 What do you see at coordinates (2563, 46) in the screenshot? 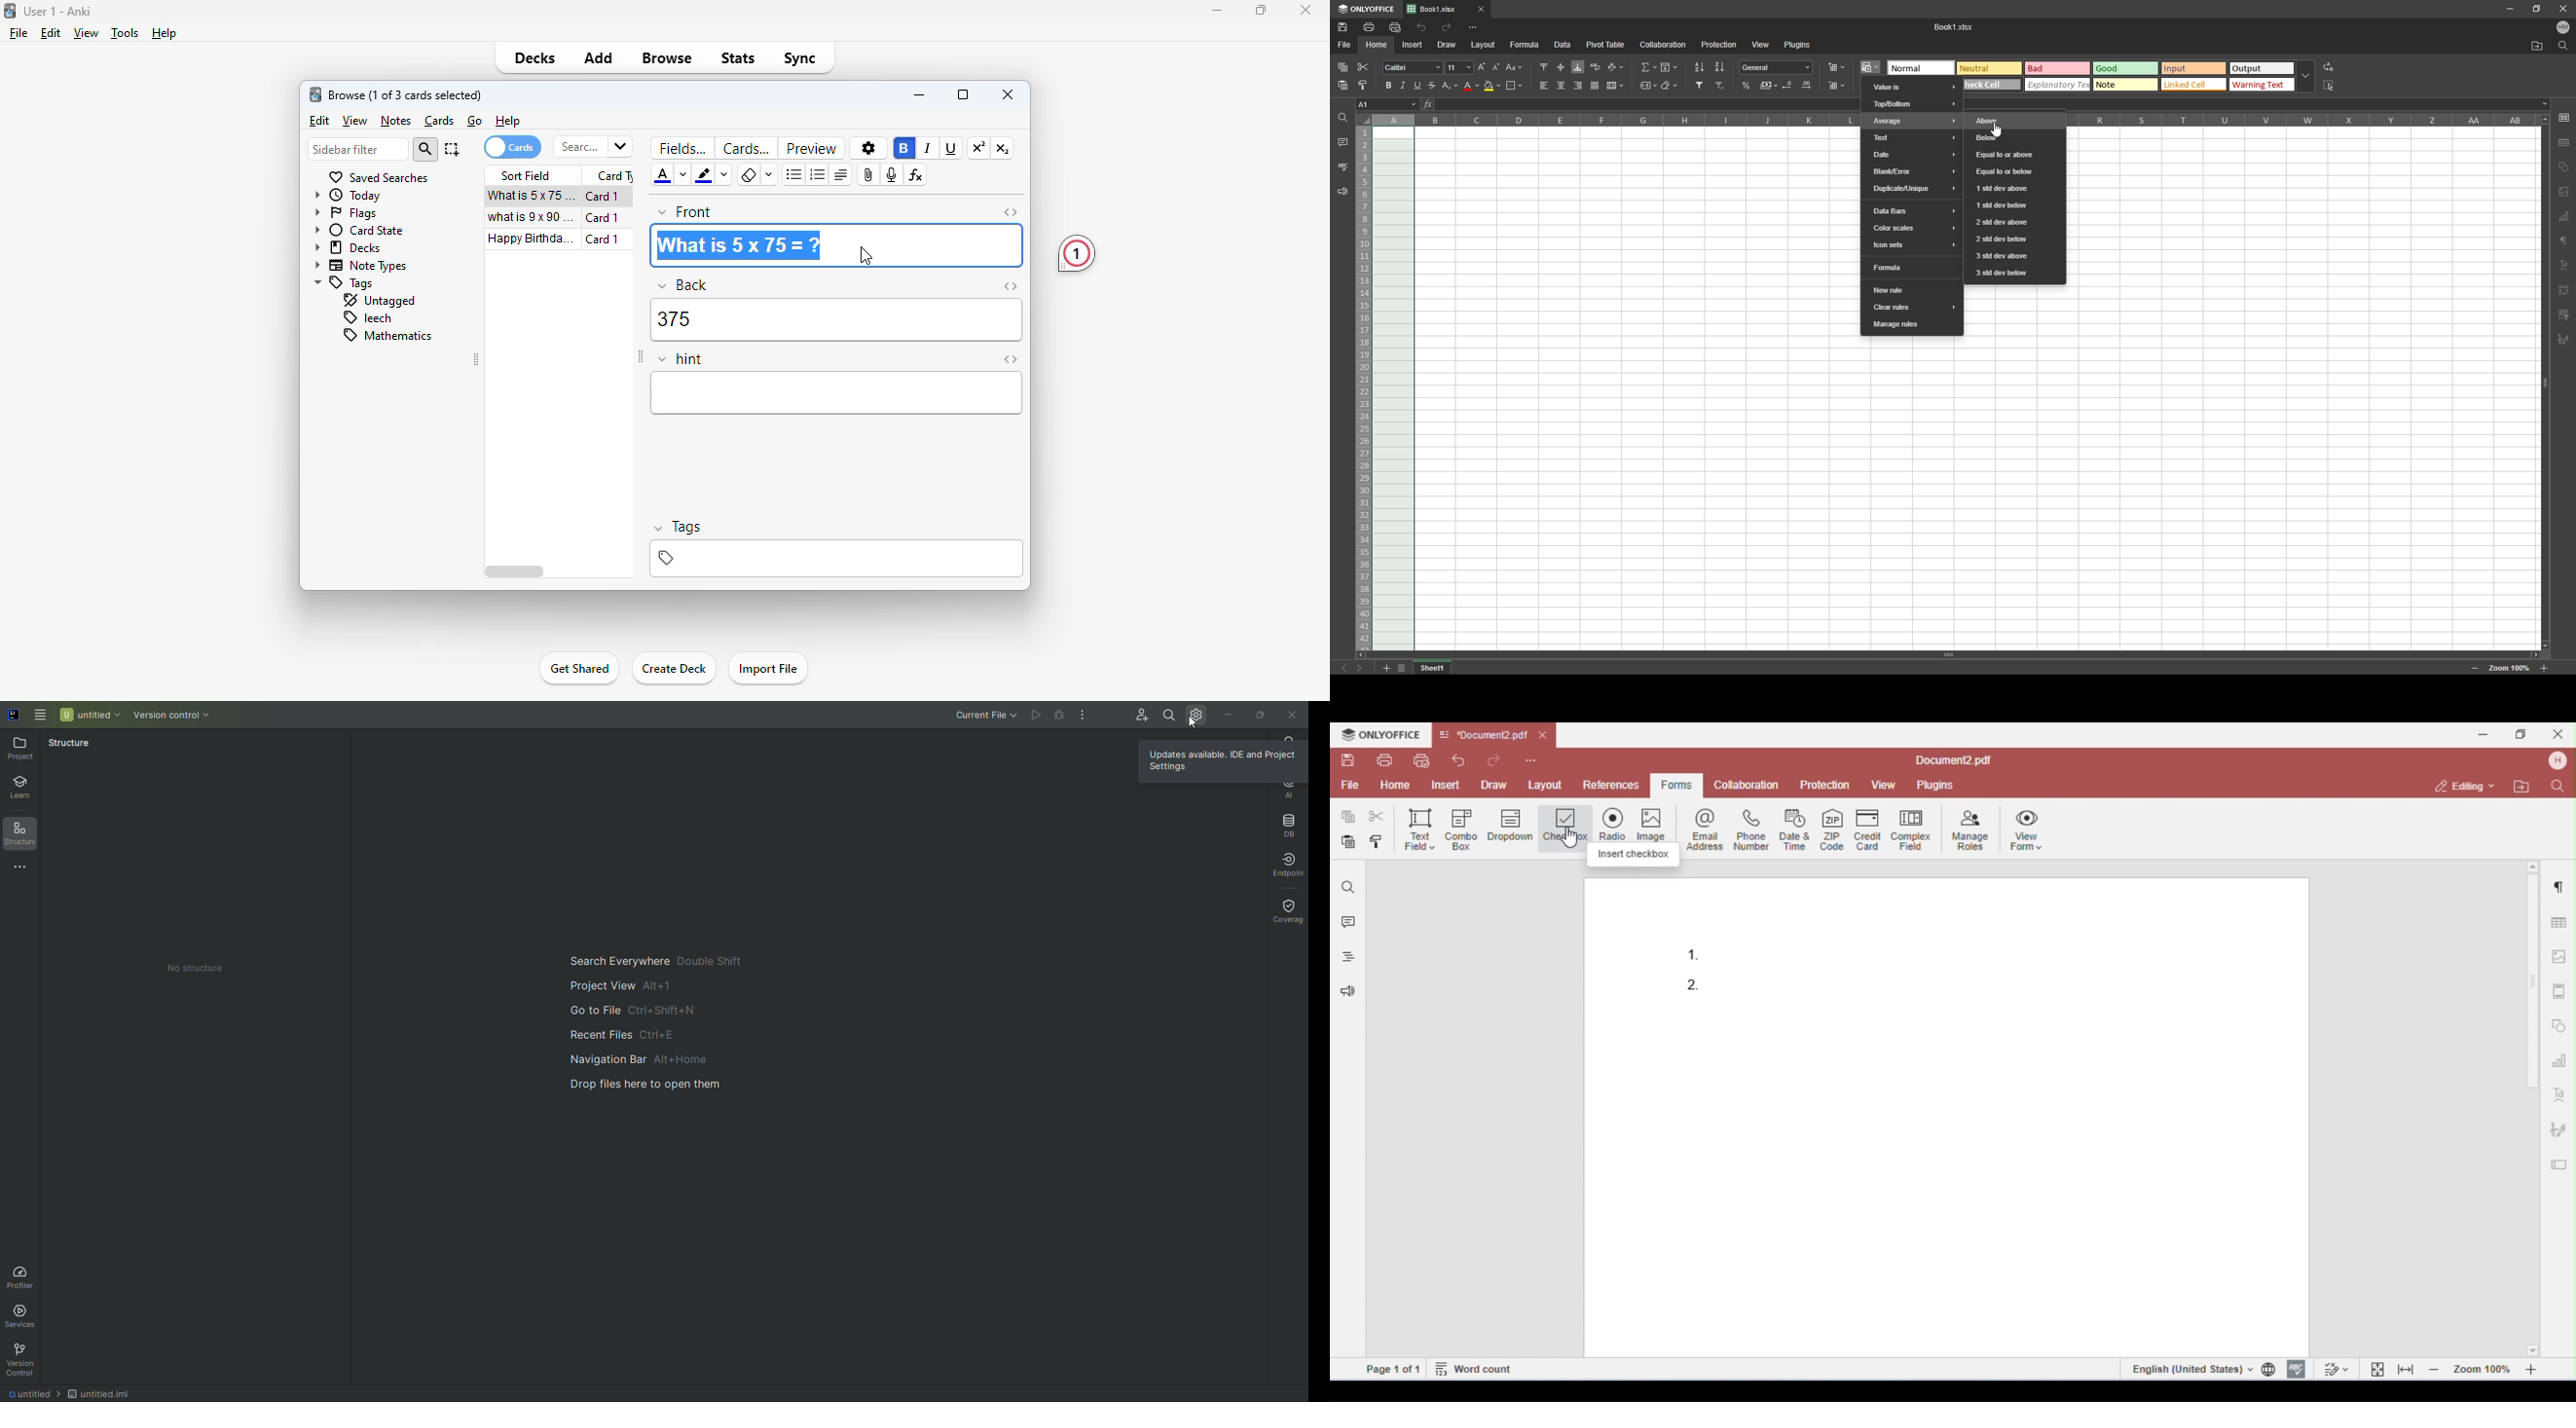
I see `find` at bounding box center [2563, 46].